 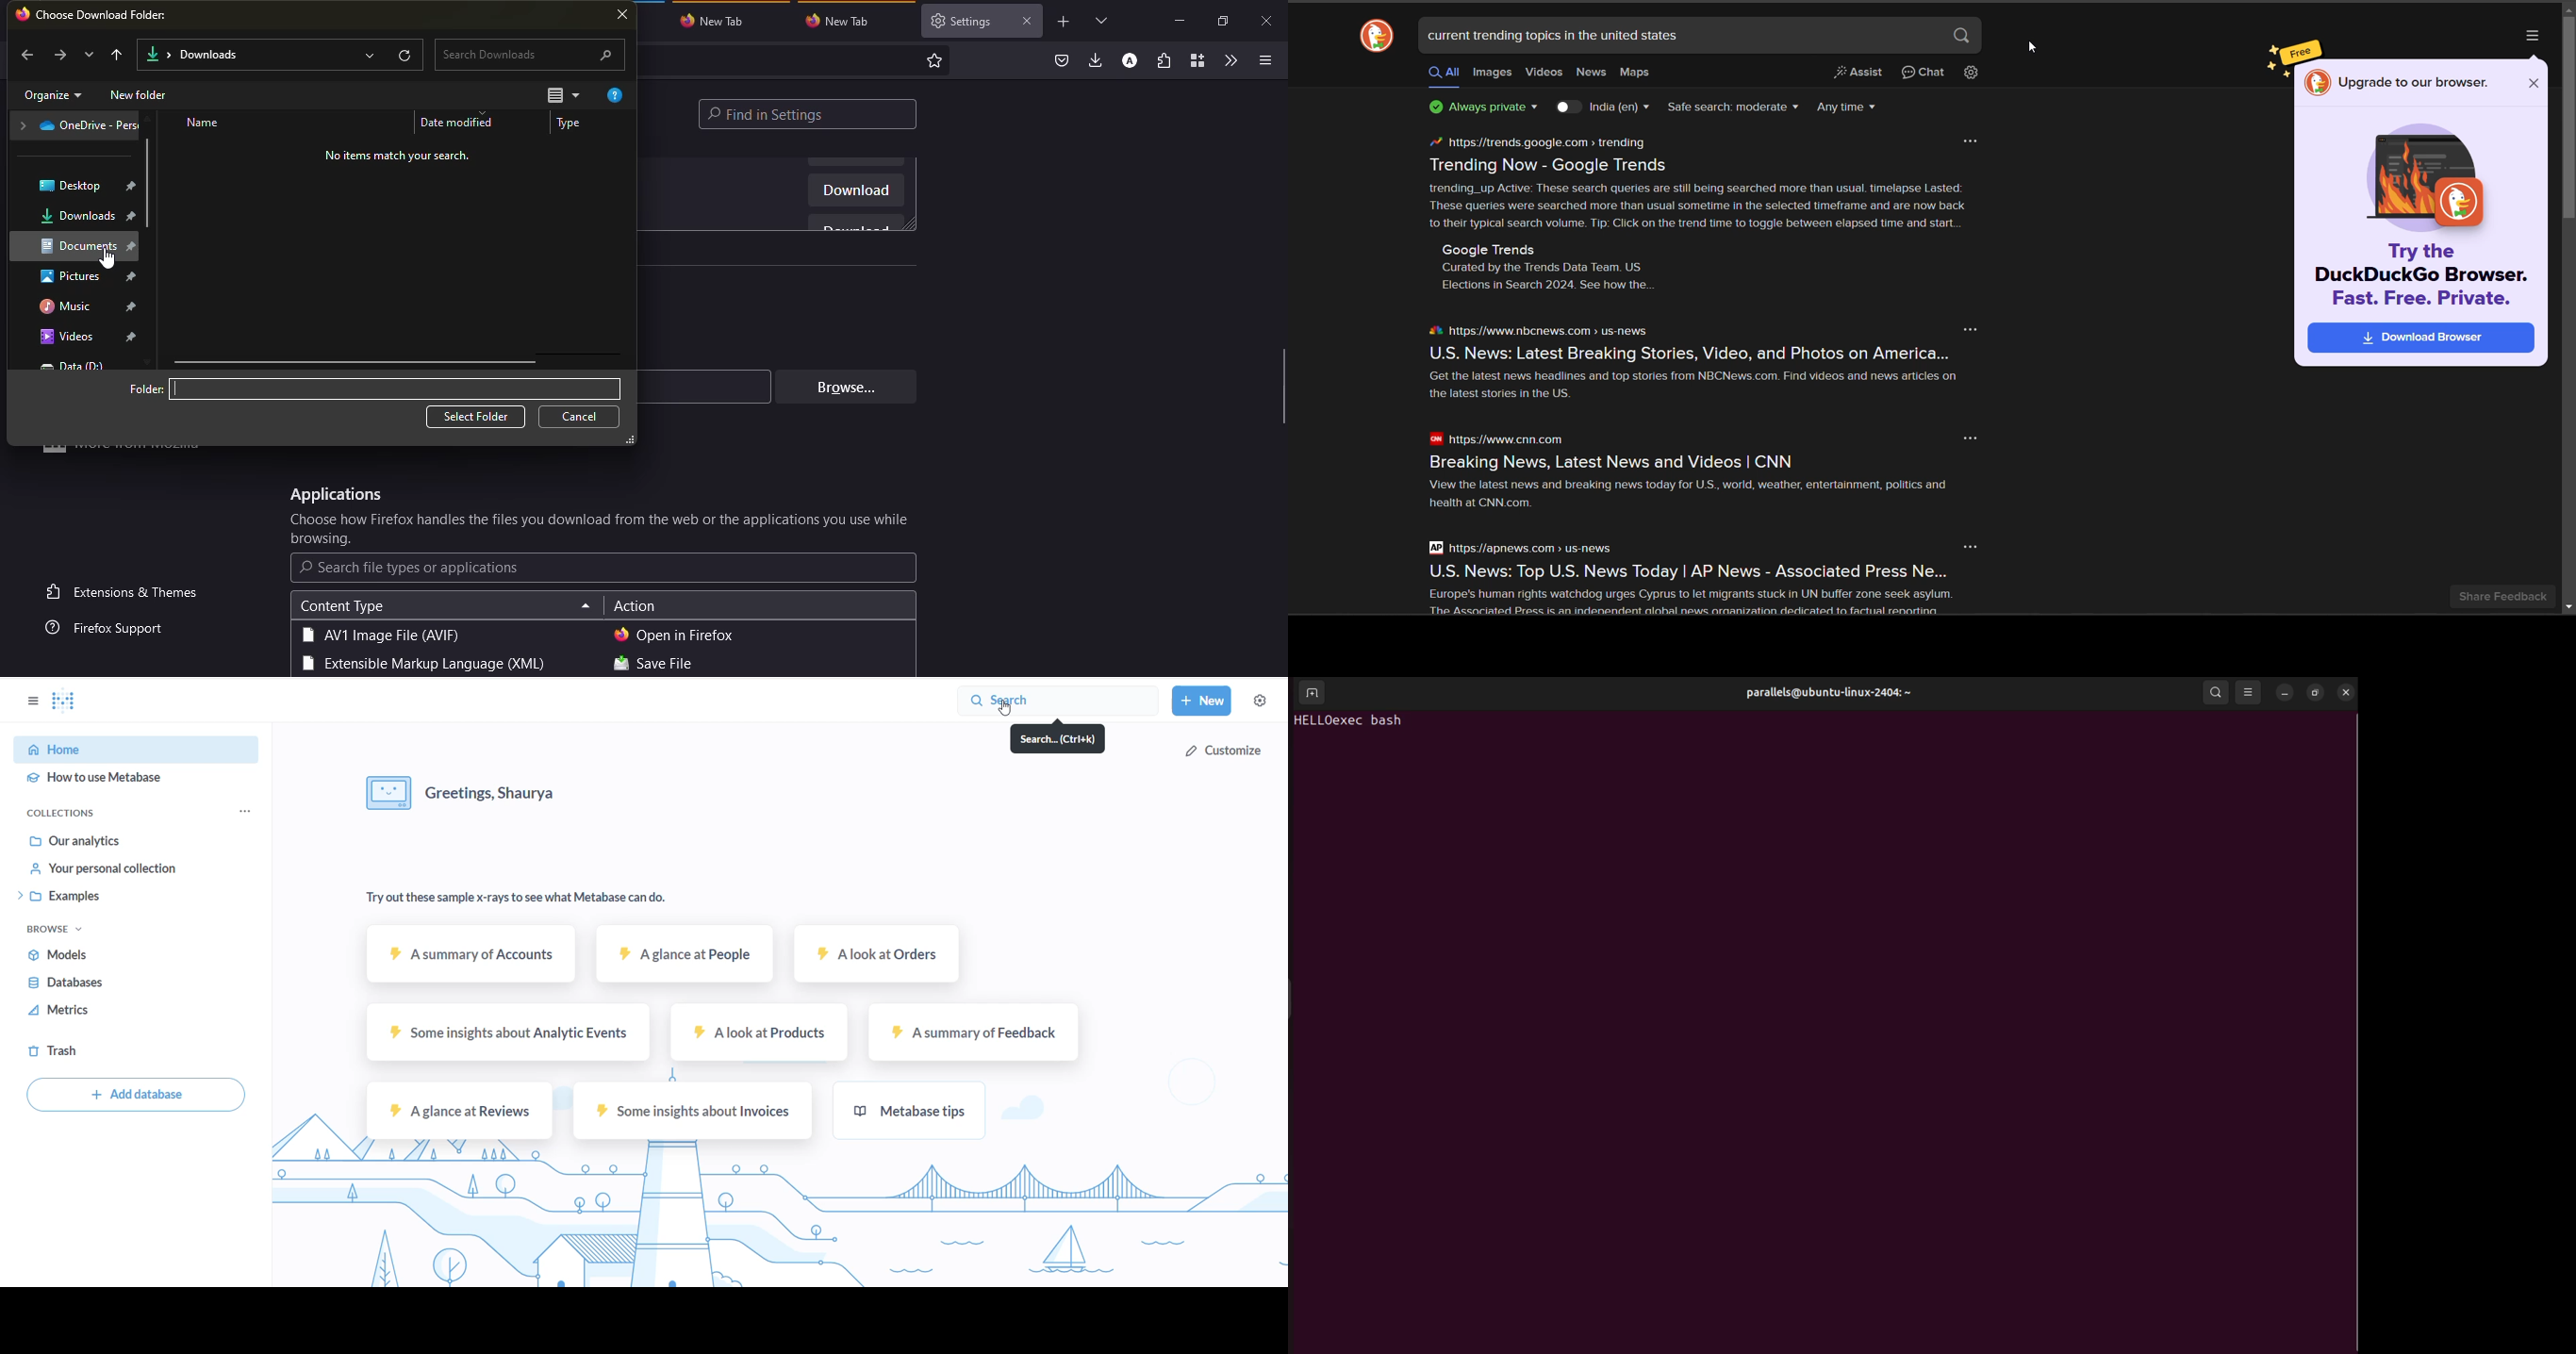 I want to click on show/hide side bar, so click(x=31, y=704).